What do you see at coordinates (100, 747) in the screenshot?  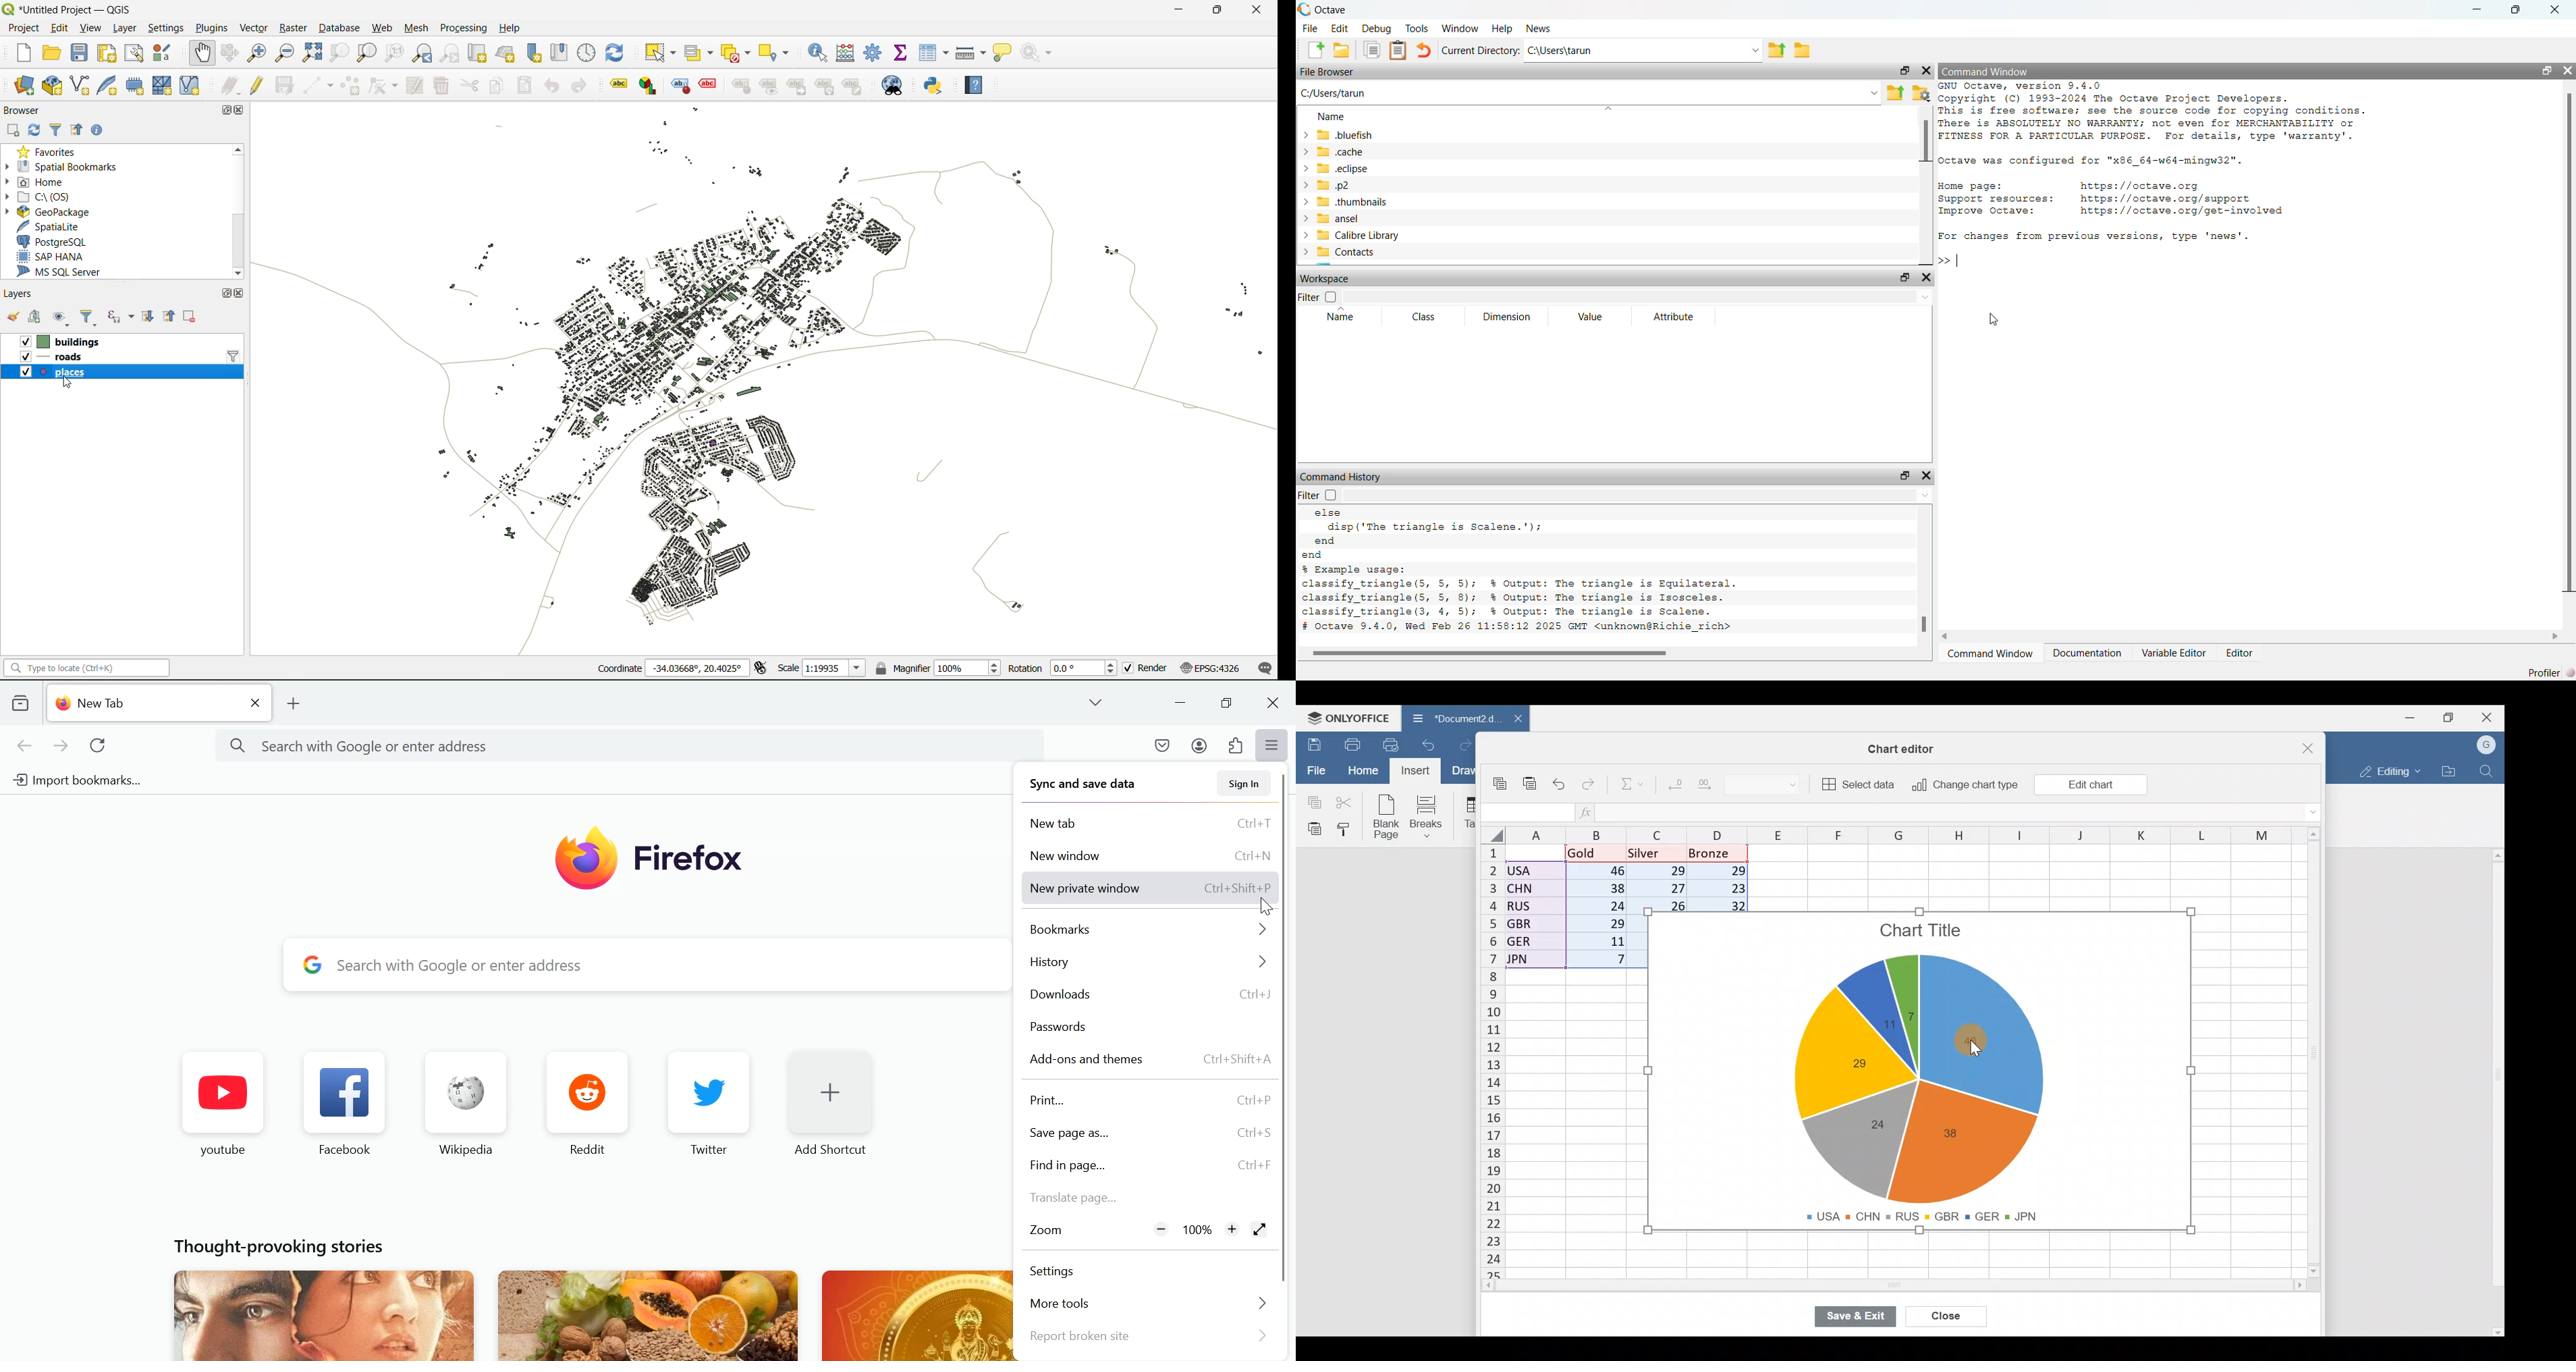 I see `Reload ` at bounding box center [100, 747].